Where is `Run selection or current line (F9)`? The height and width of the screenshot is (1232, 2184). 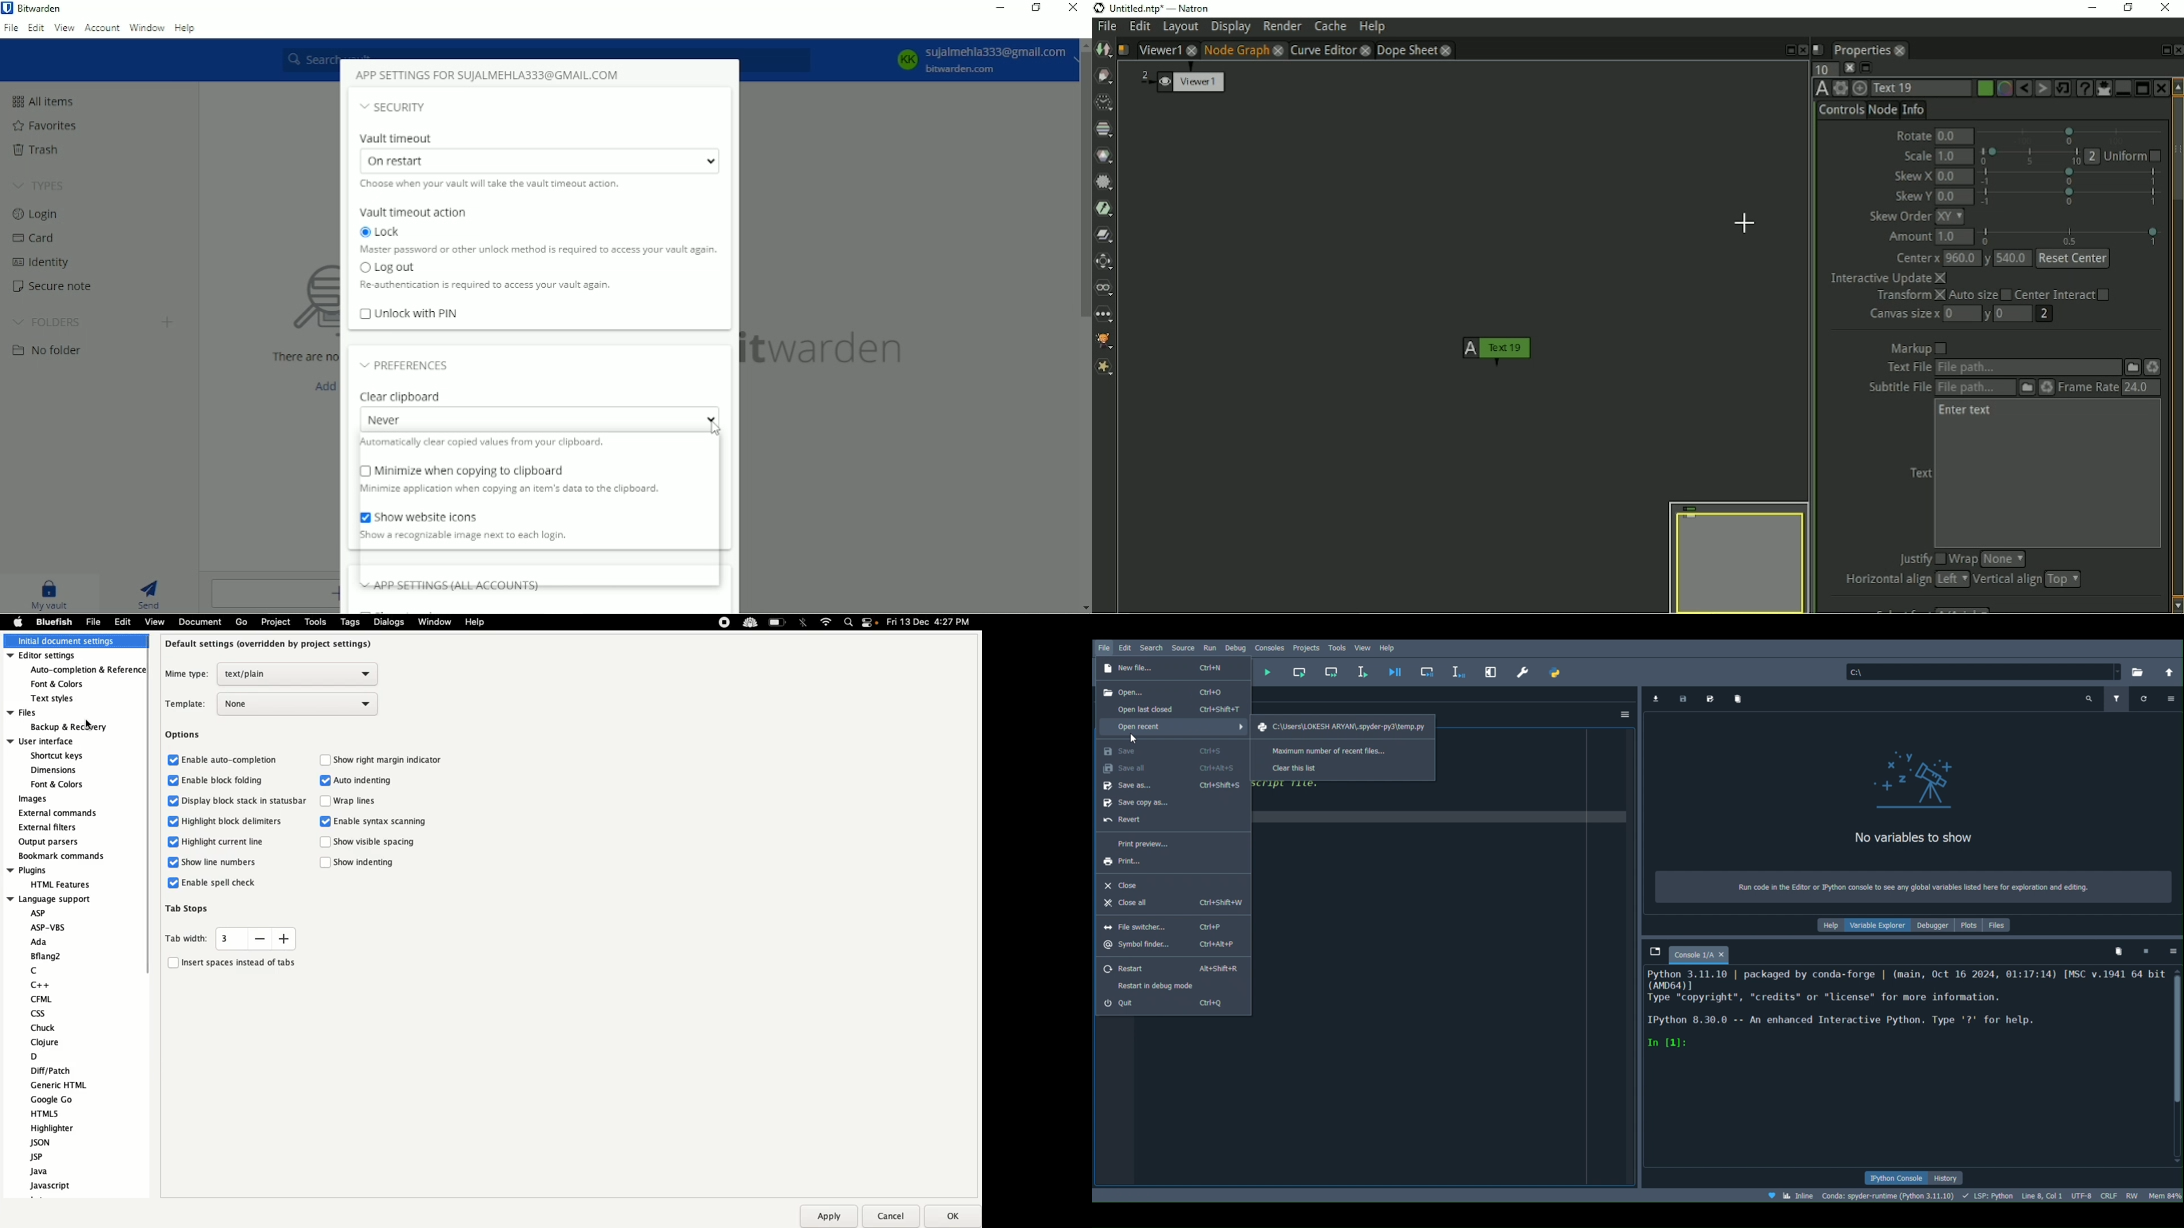 Run selection or current line (F9) is located at coordinates (1364, 670).